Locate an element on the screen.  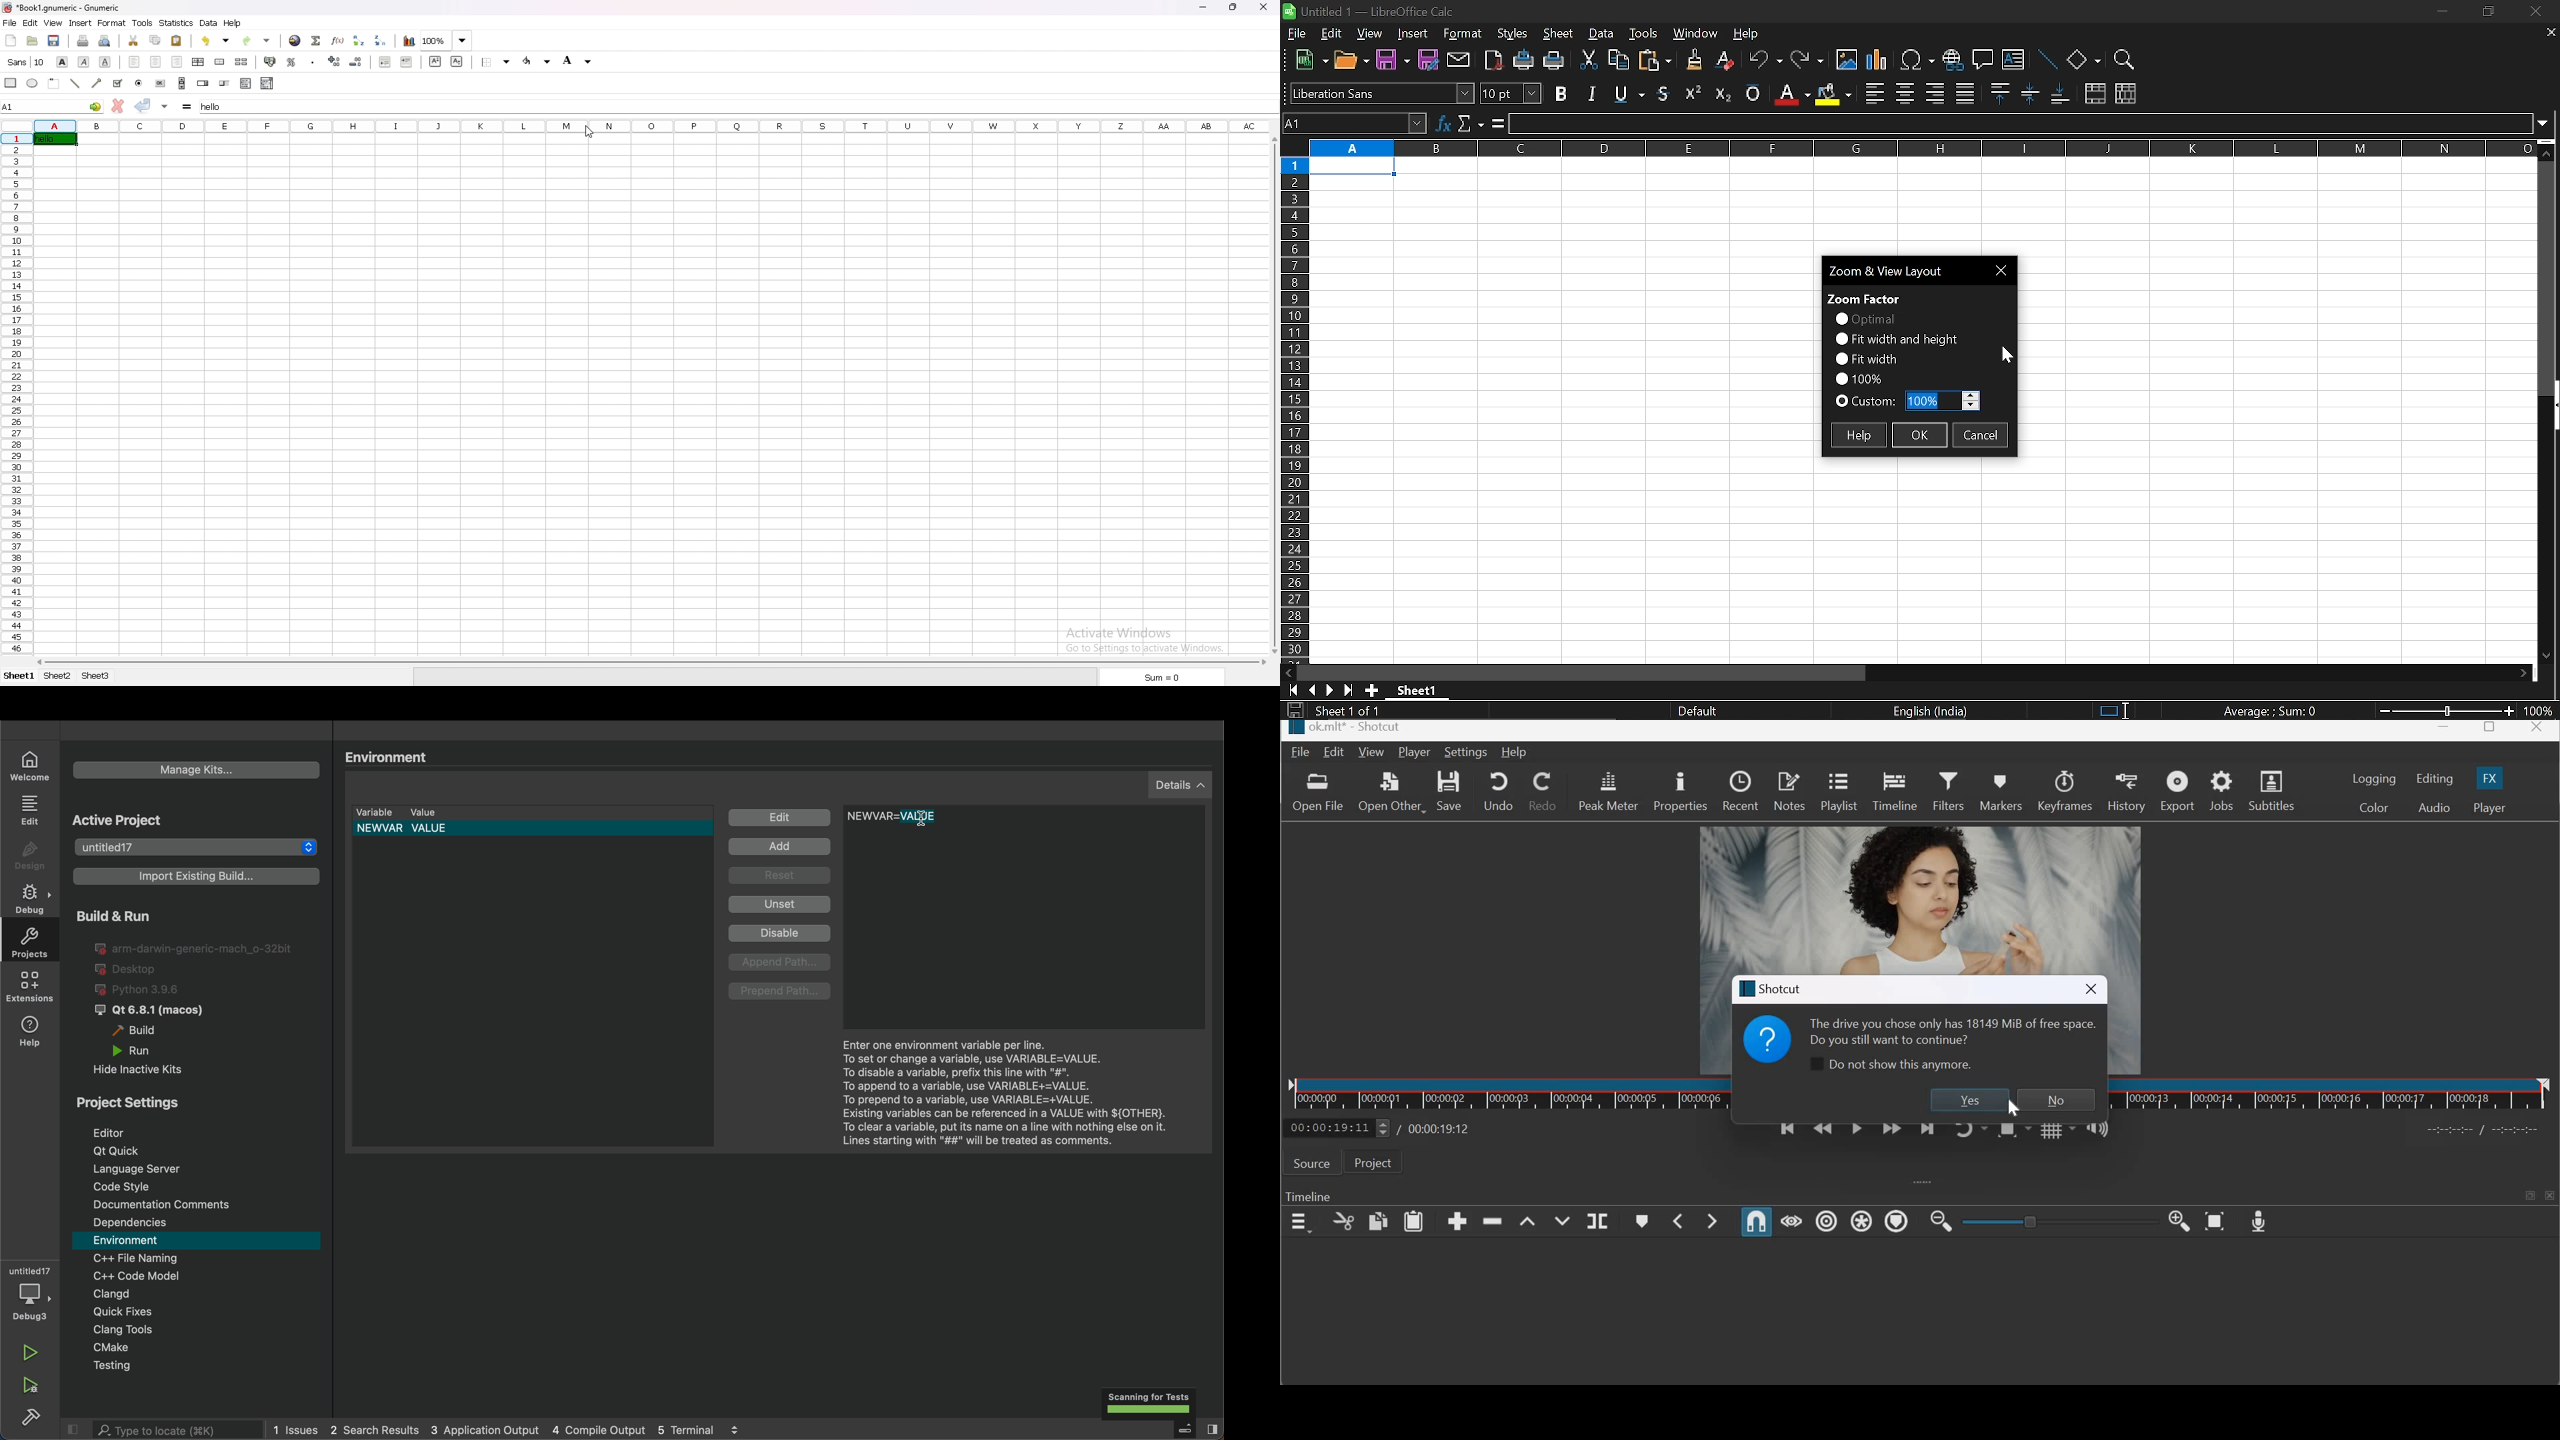
Overwrite is located at coordinates (1561, 1221).